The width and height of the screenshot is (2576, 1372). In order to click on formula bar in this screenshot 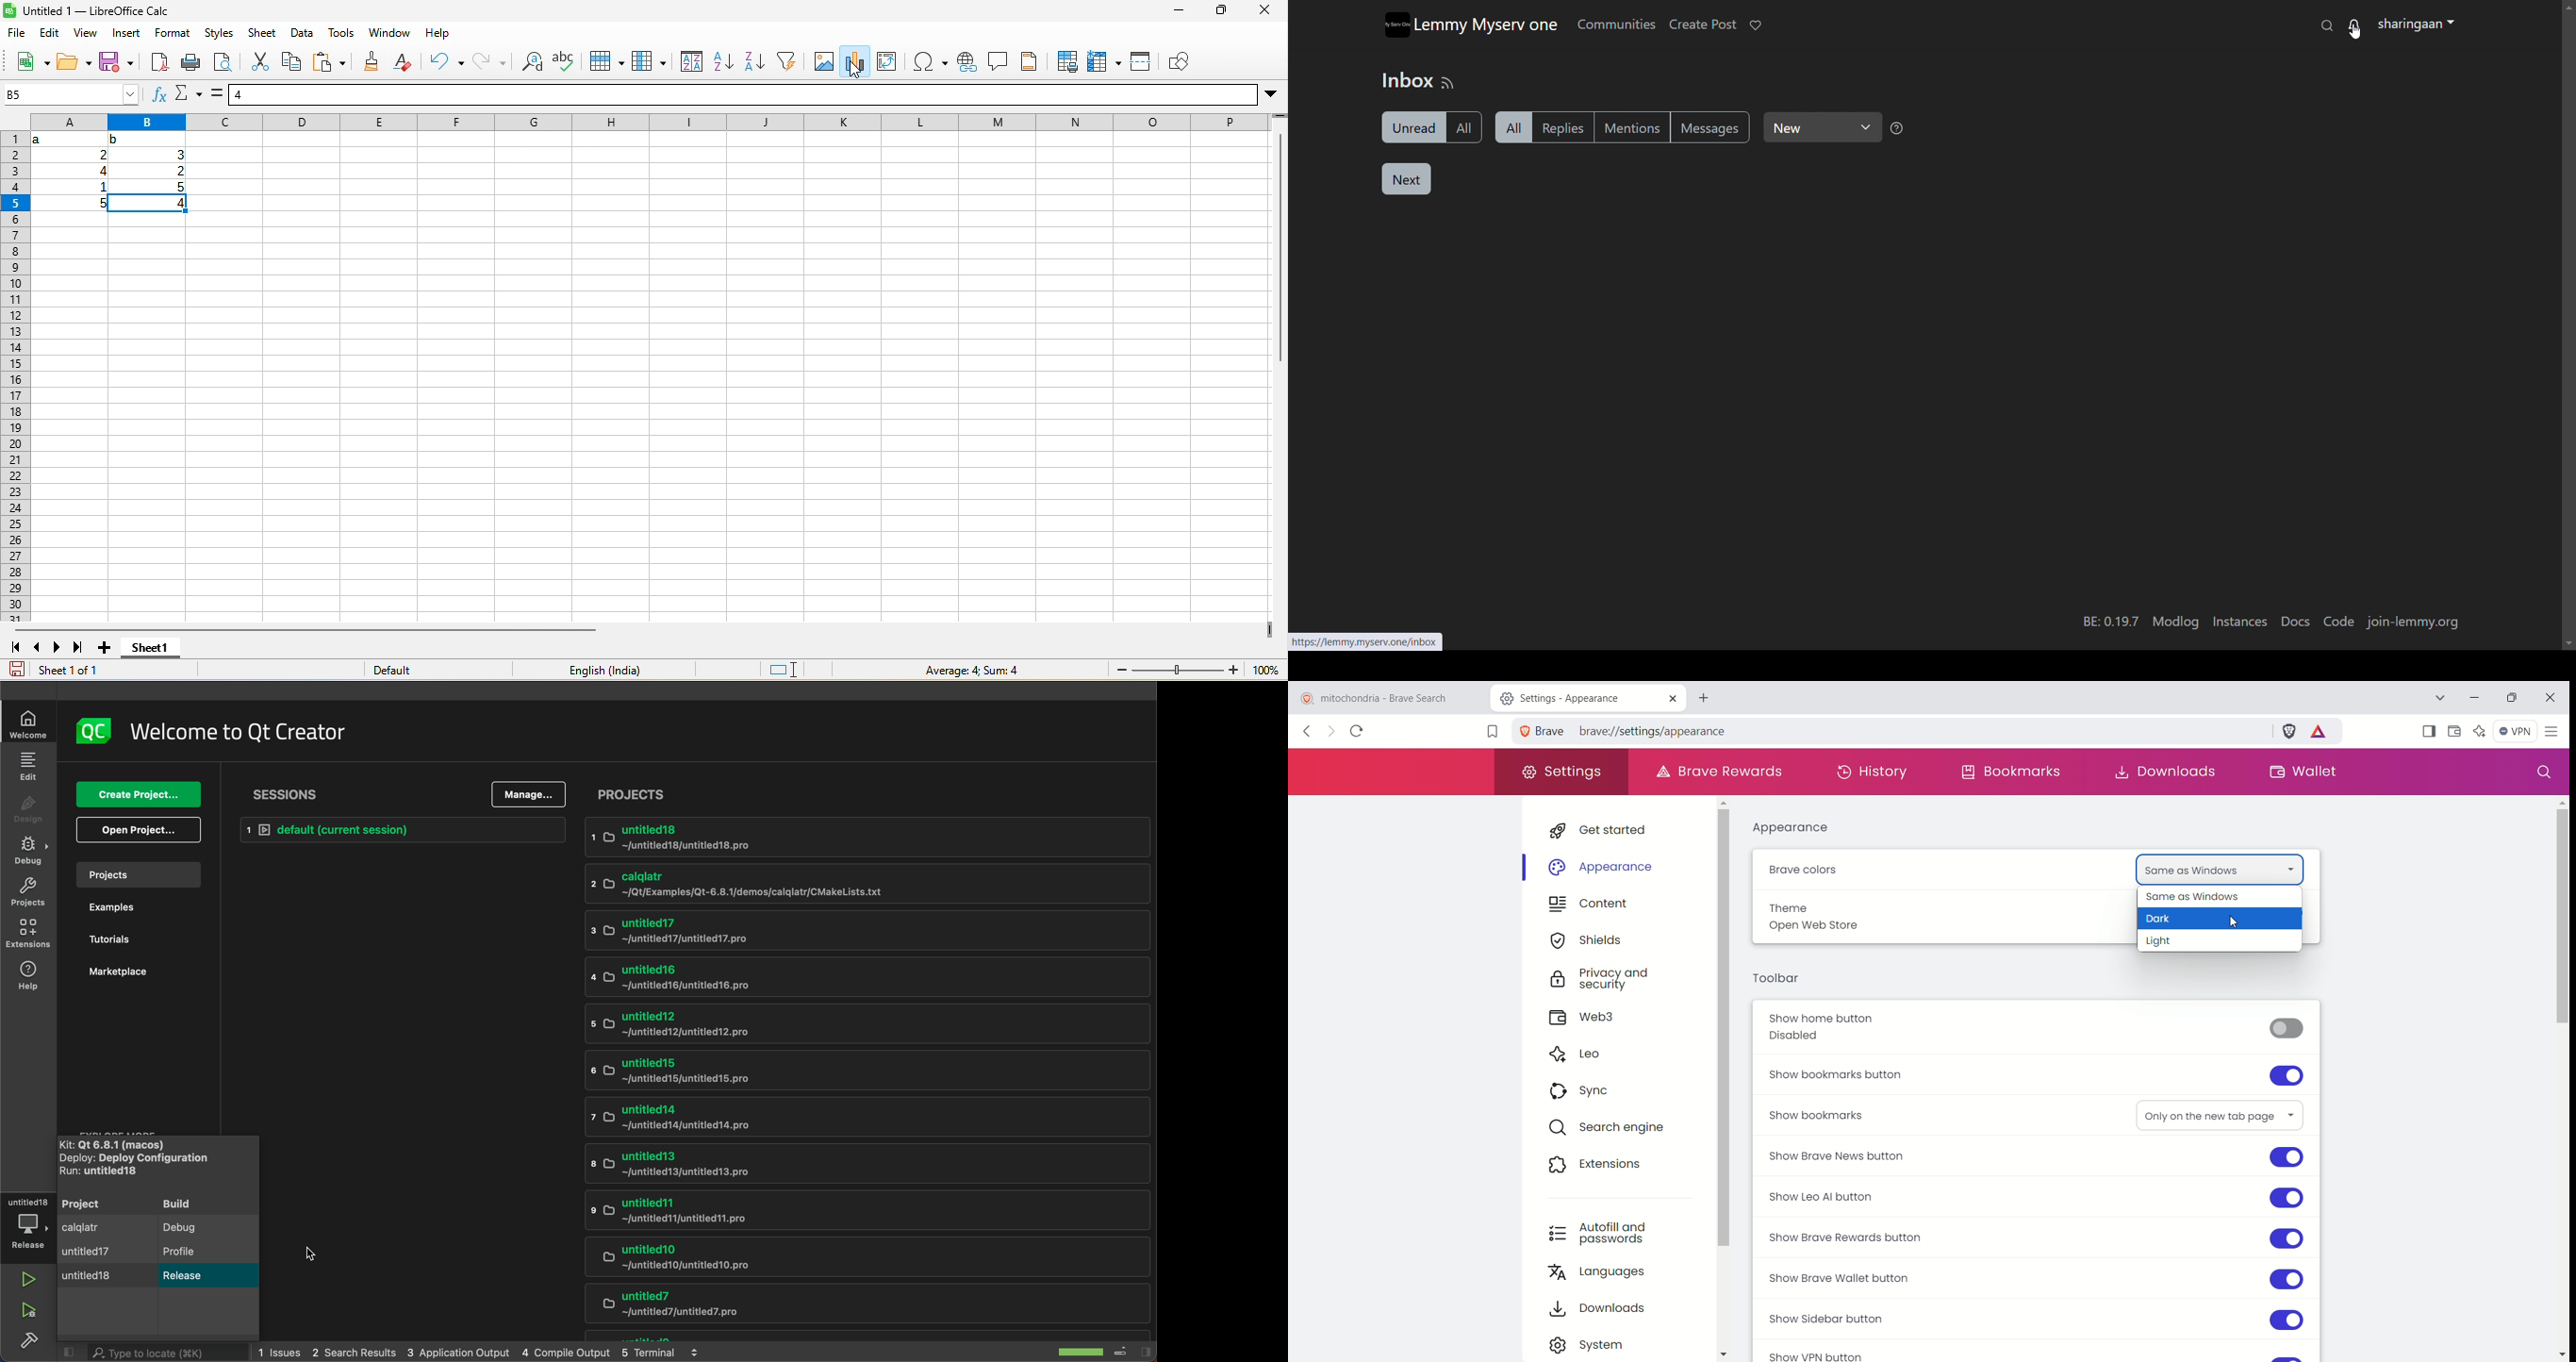, I will do `click(743, 94)`.